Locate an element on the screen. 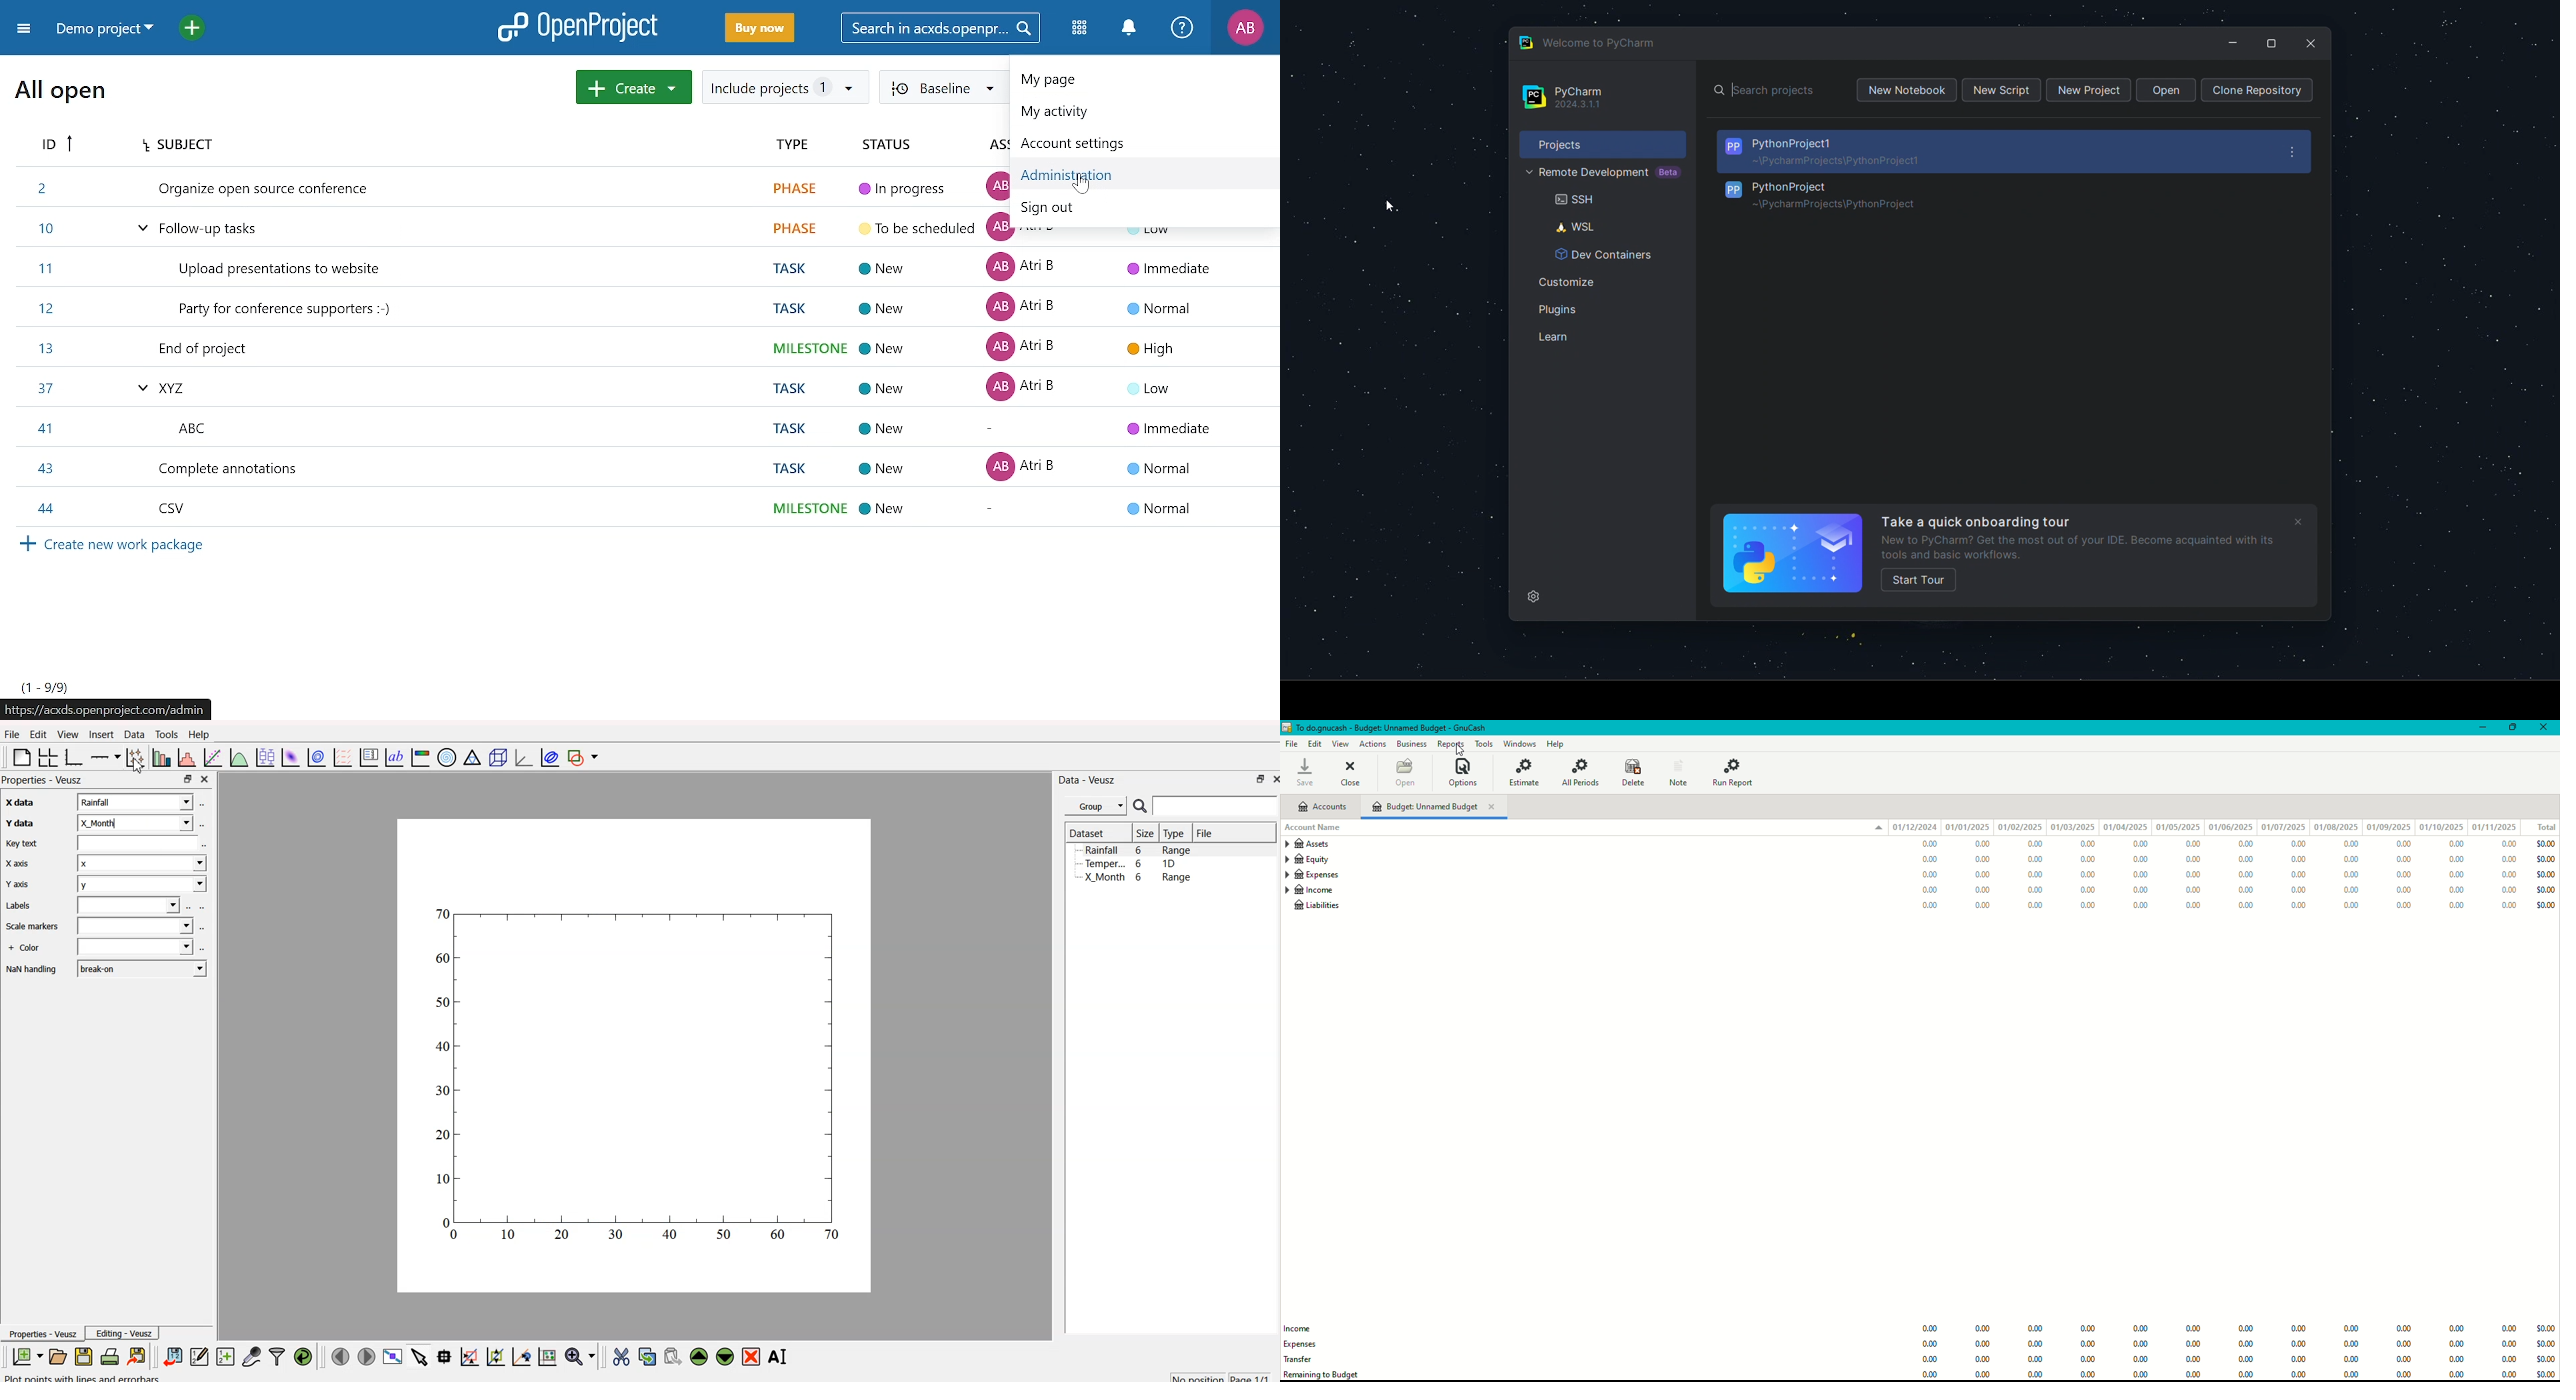 The image size is (2576, 1400). move up the widget is located at coordinates (698, 1357).